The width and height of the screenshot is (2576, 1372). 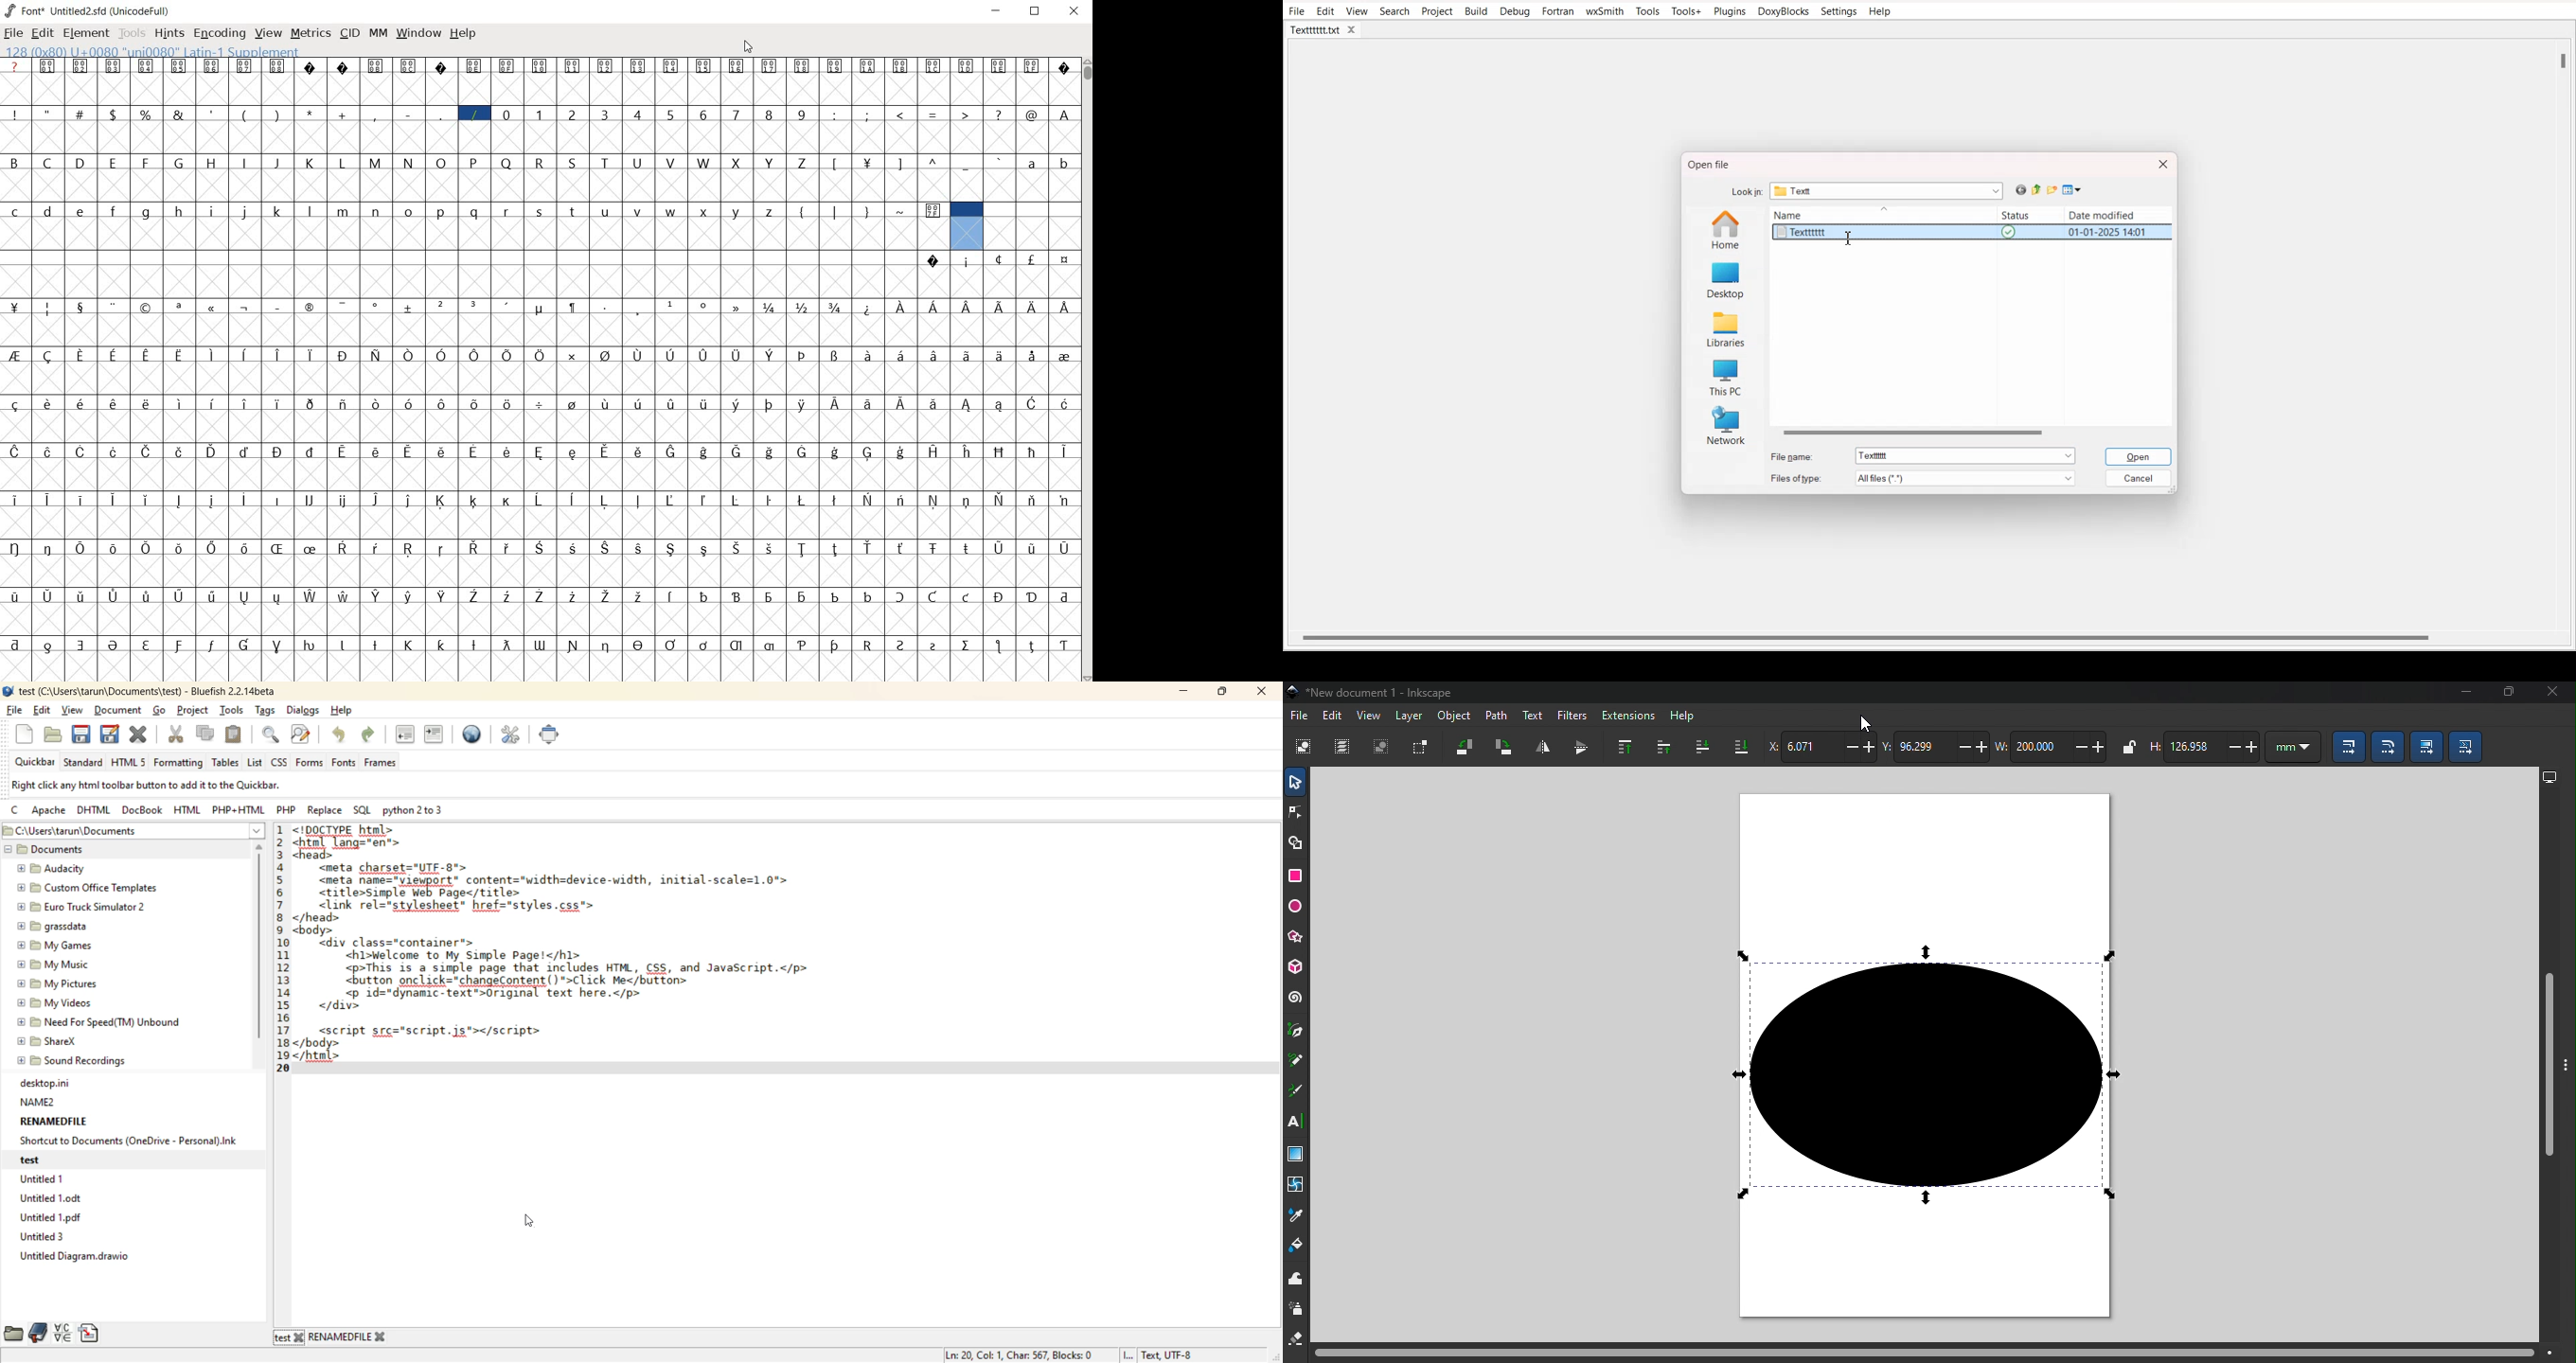 I want to click on Settings, so click(x=1839, y=11).